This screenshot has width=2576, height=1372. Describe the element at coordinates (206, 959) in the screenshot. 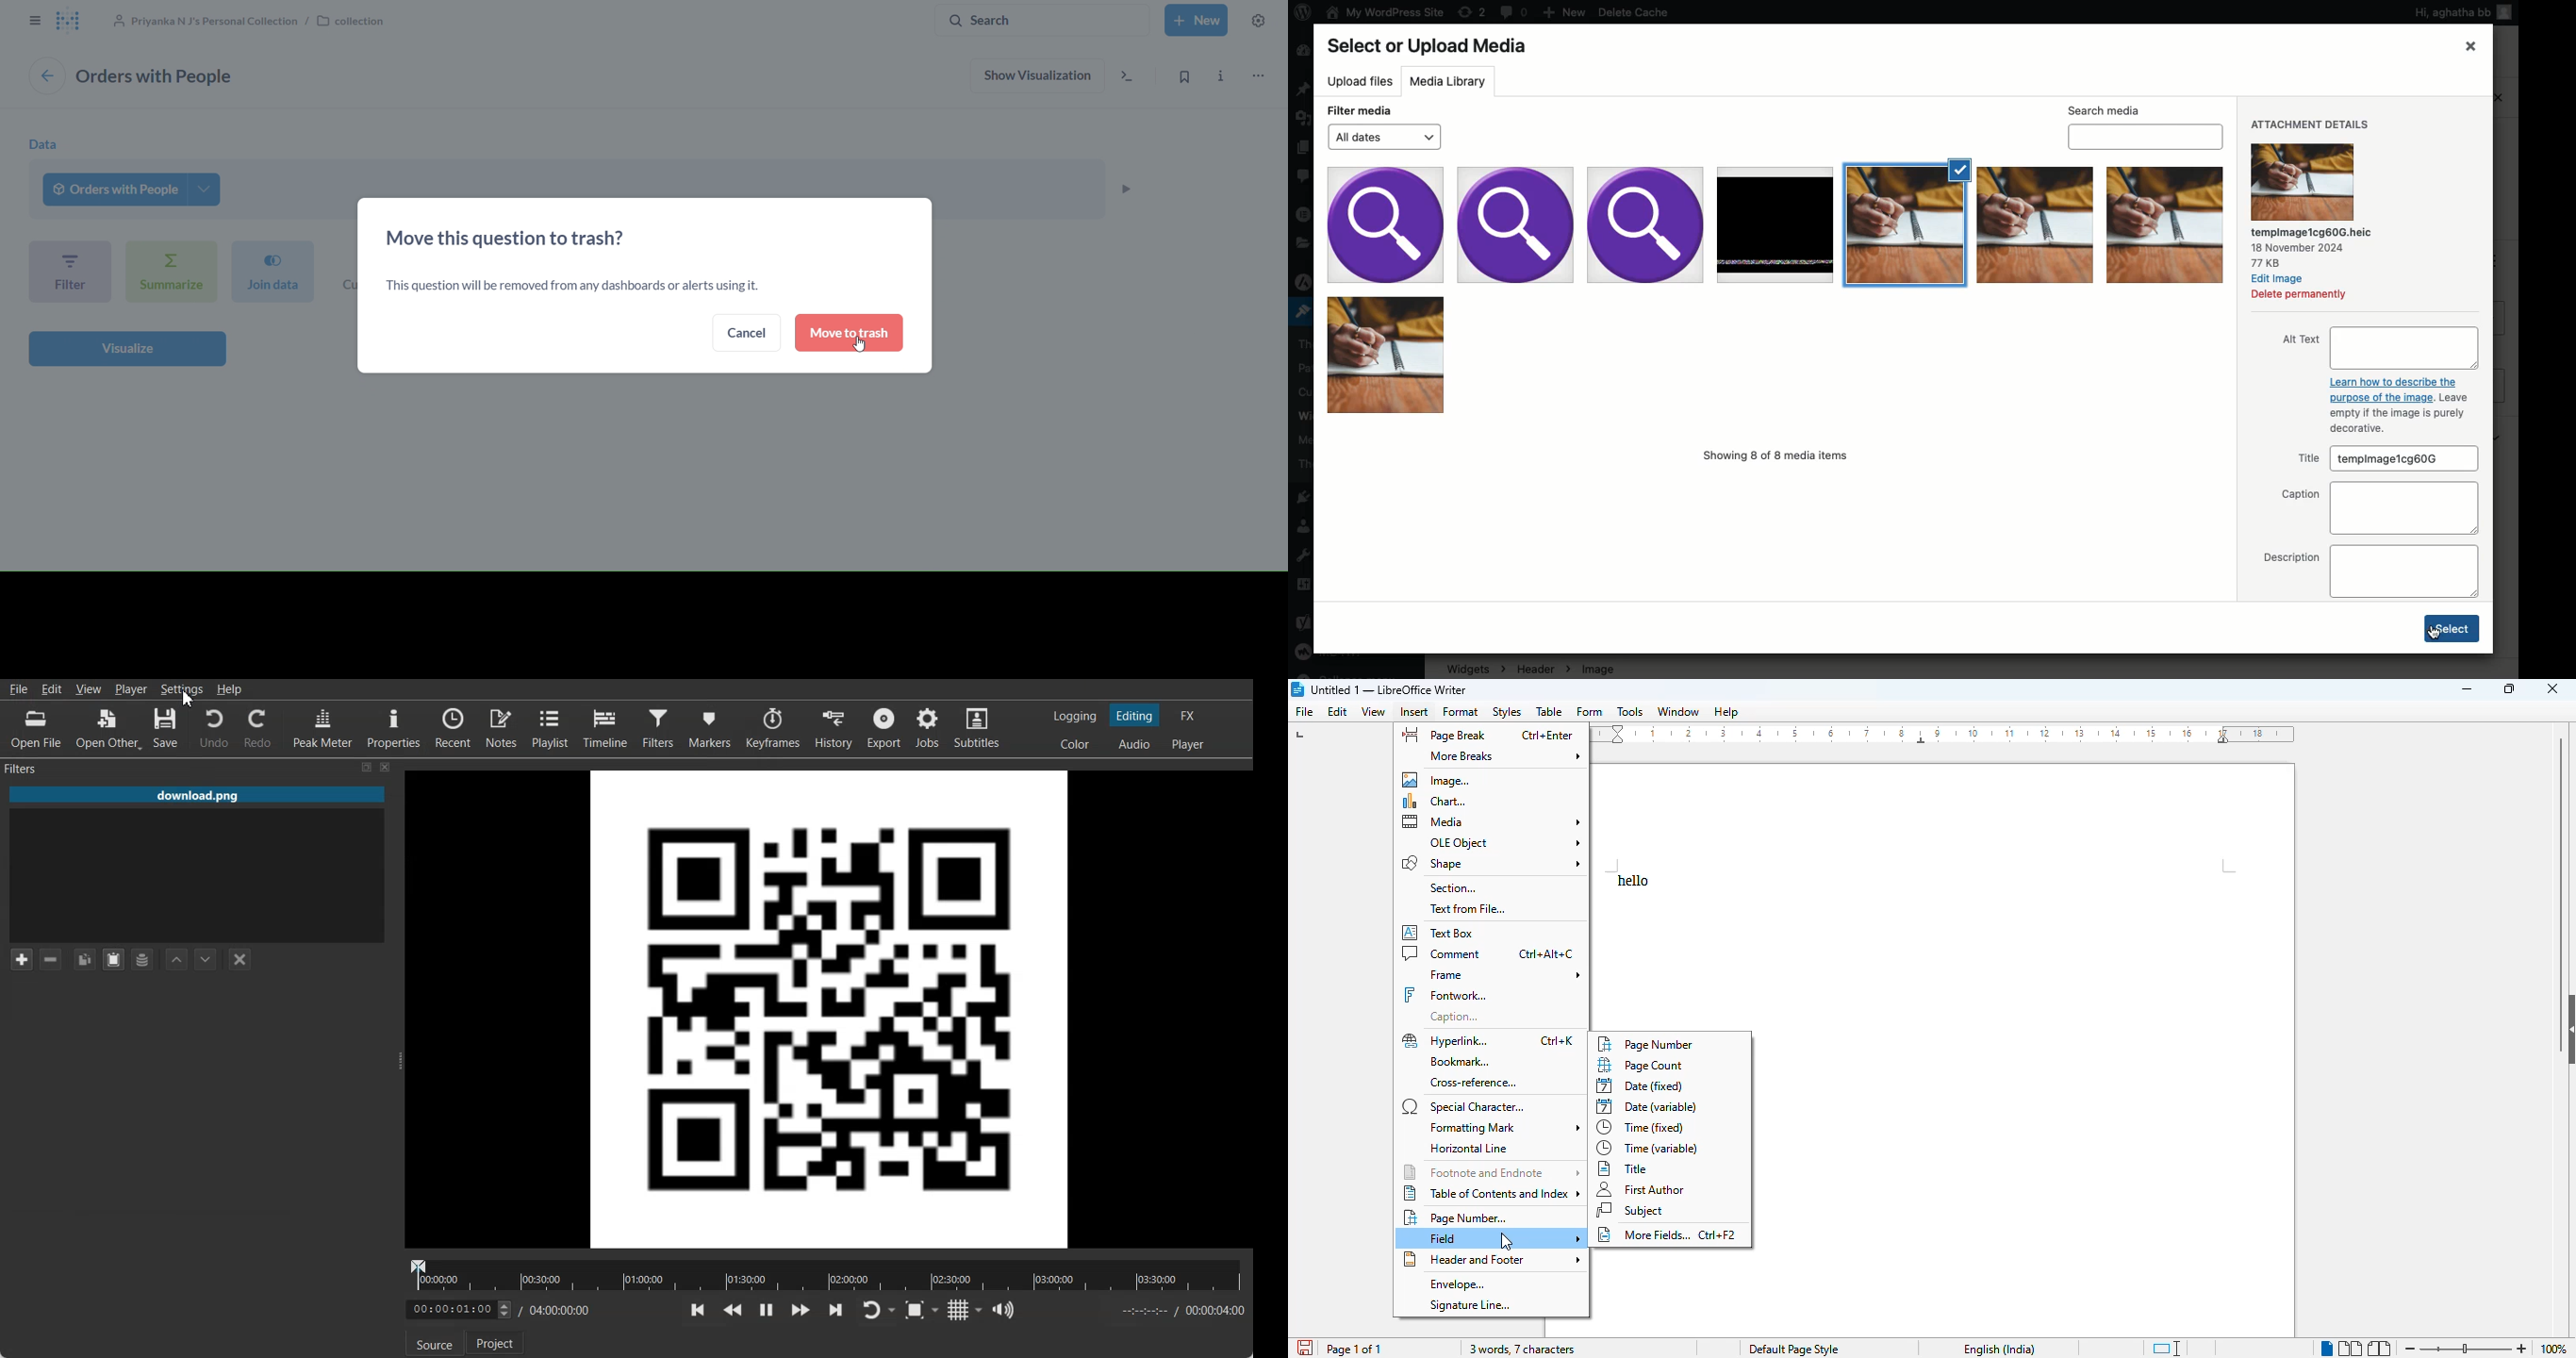

I see `Move filter Down` at that location.